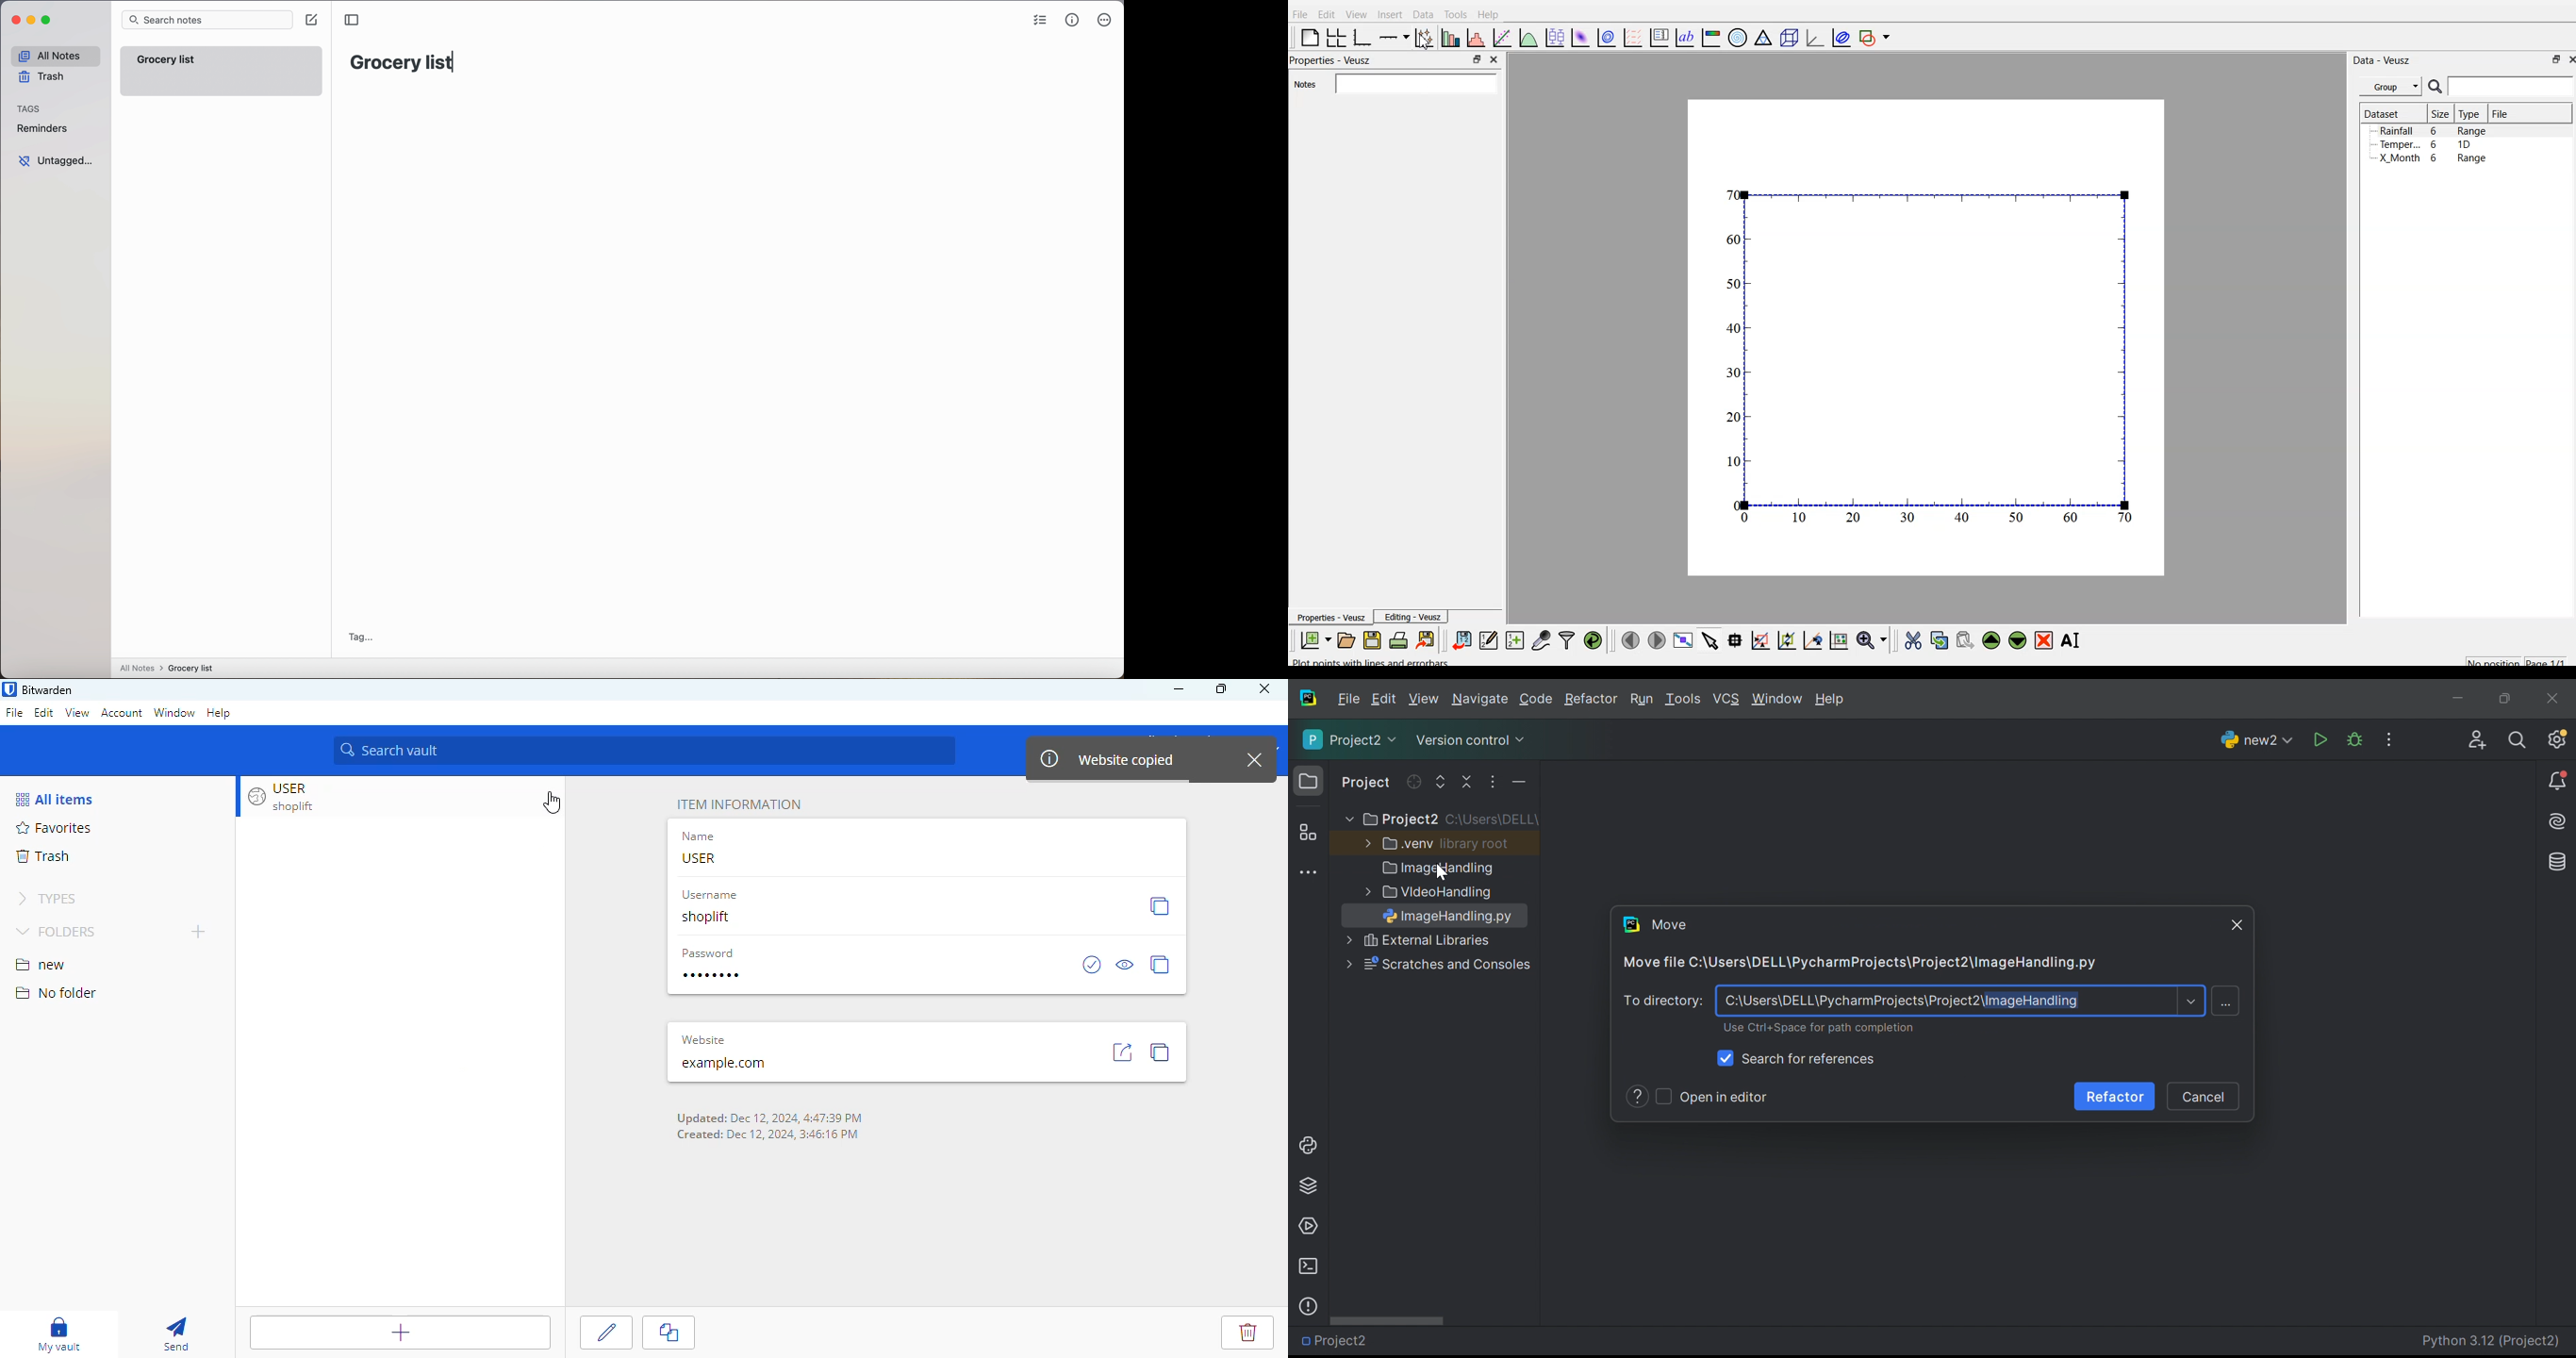 Image resolution: width=2576 pixels, height=1372 pixels. What do you see at coordinates (707, 953) in the screenshot?
I see `password` at bounding box center [707, 953].